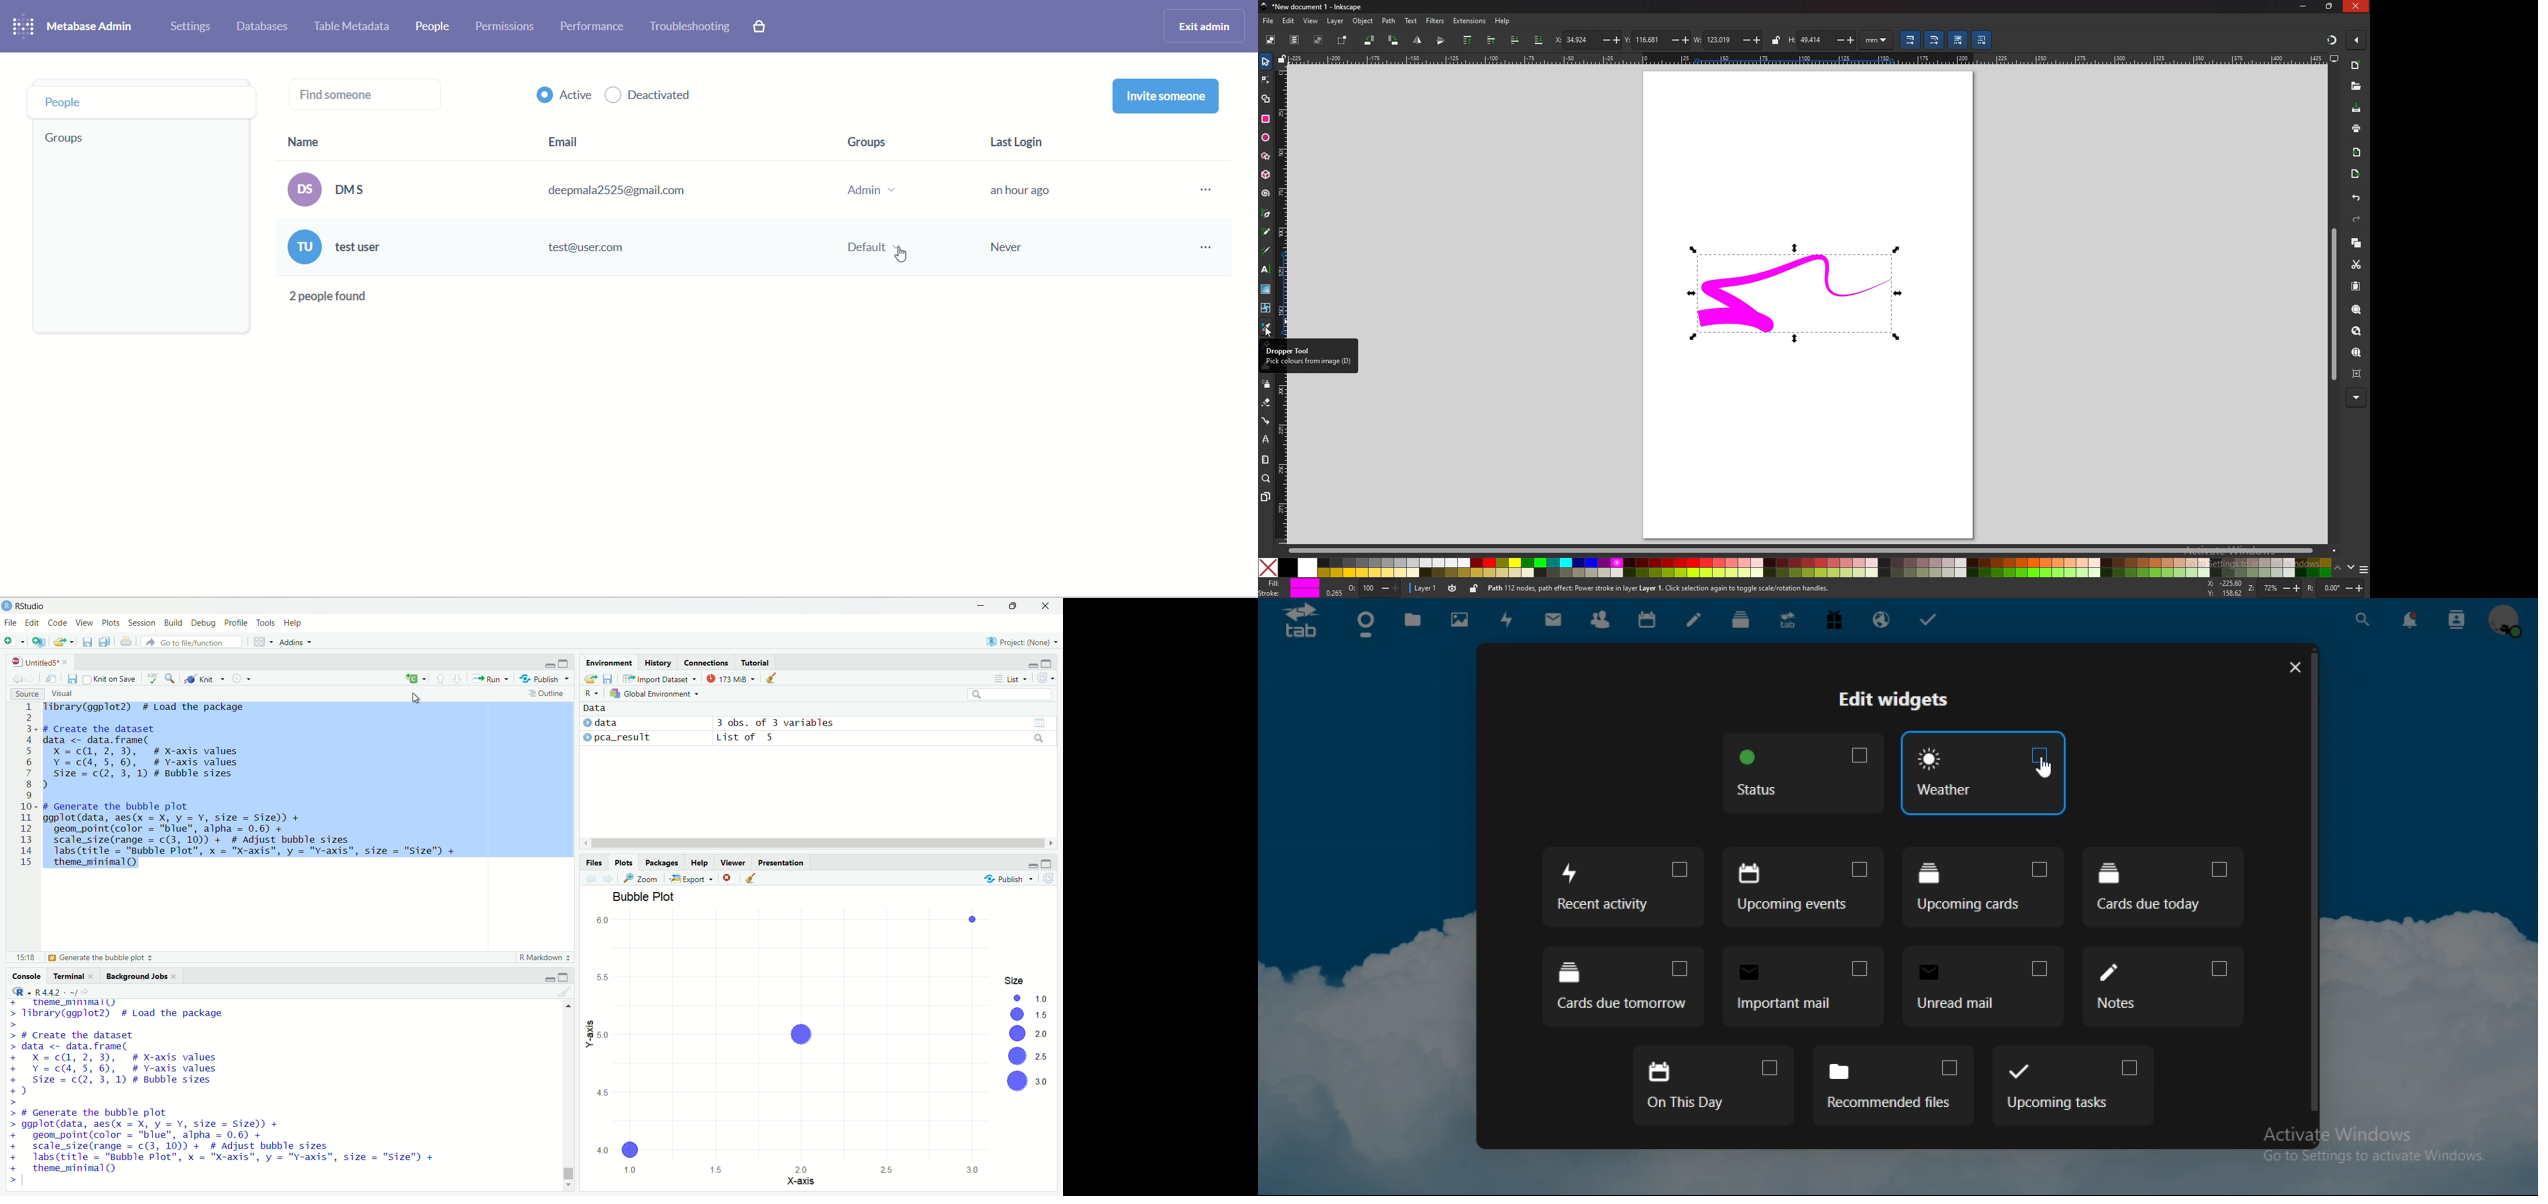 This screenshot has height=1204, width=2548. What do you see at coordinates (871, 203) in the screenshot?
I see `group` at bounding box center [871, 203].